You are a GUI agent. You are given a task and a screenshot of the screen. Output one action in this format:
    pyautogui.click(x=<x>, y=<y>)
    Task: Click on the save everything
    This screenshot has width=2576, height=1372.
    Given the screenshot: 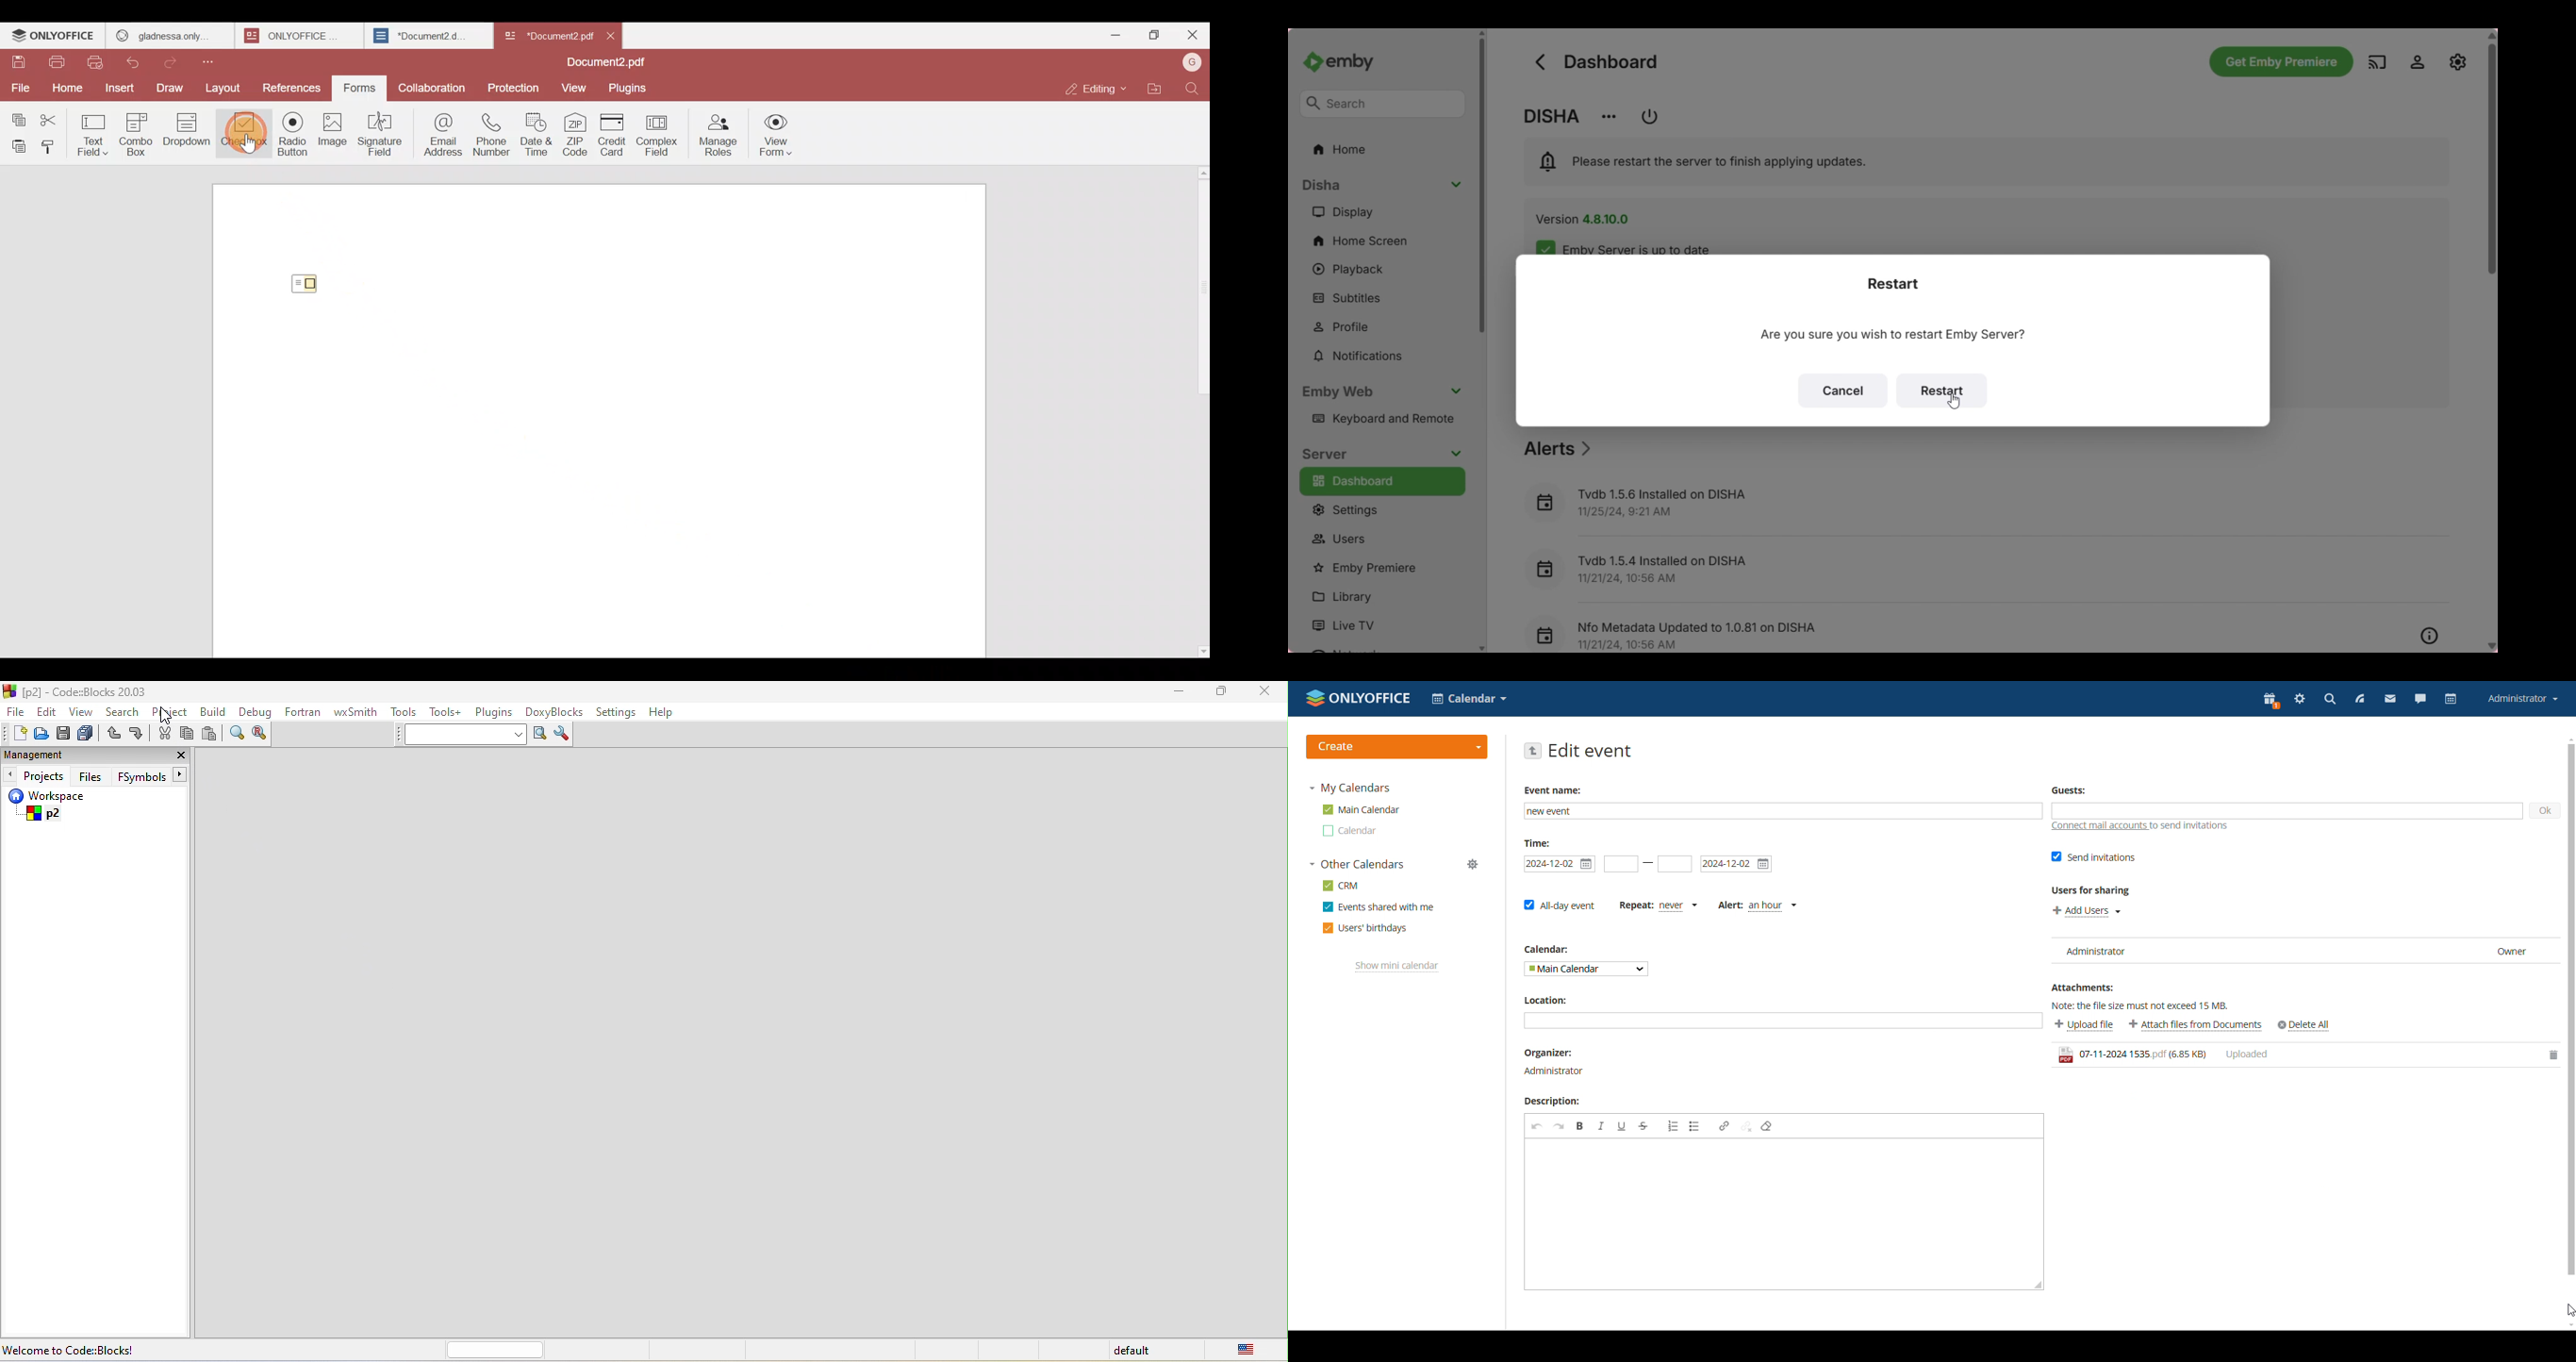 What is the action you would take?
    pyautogui.click(x=89, y=733)
    